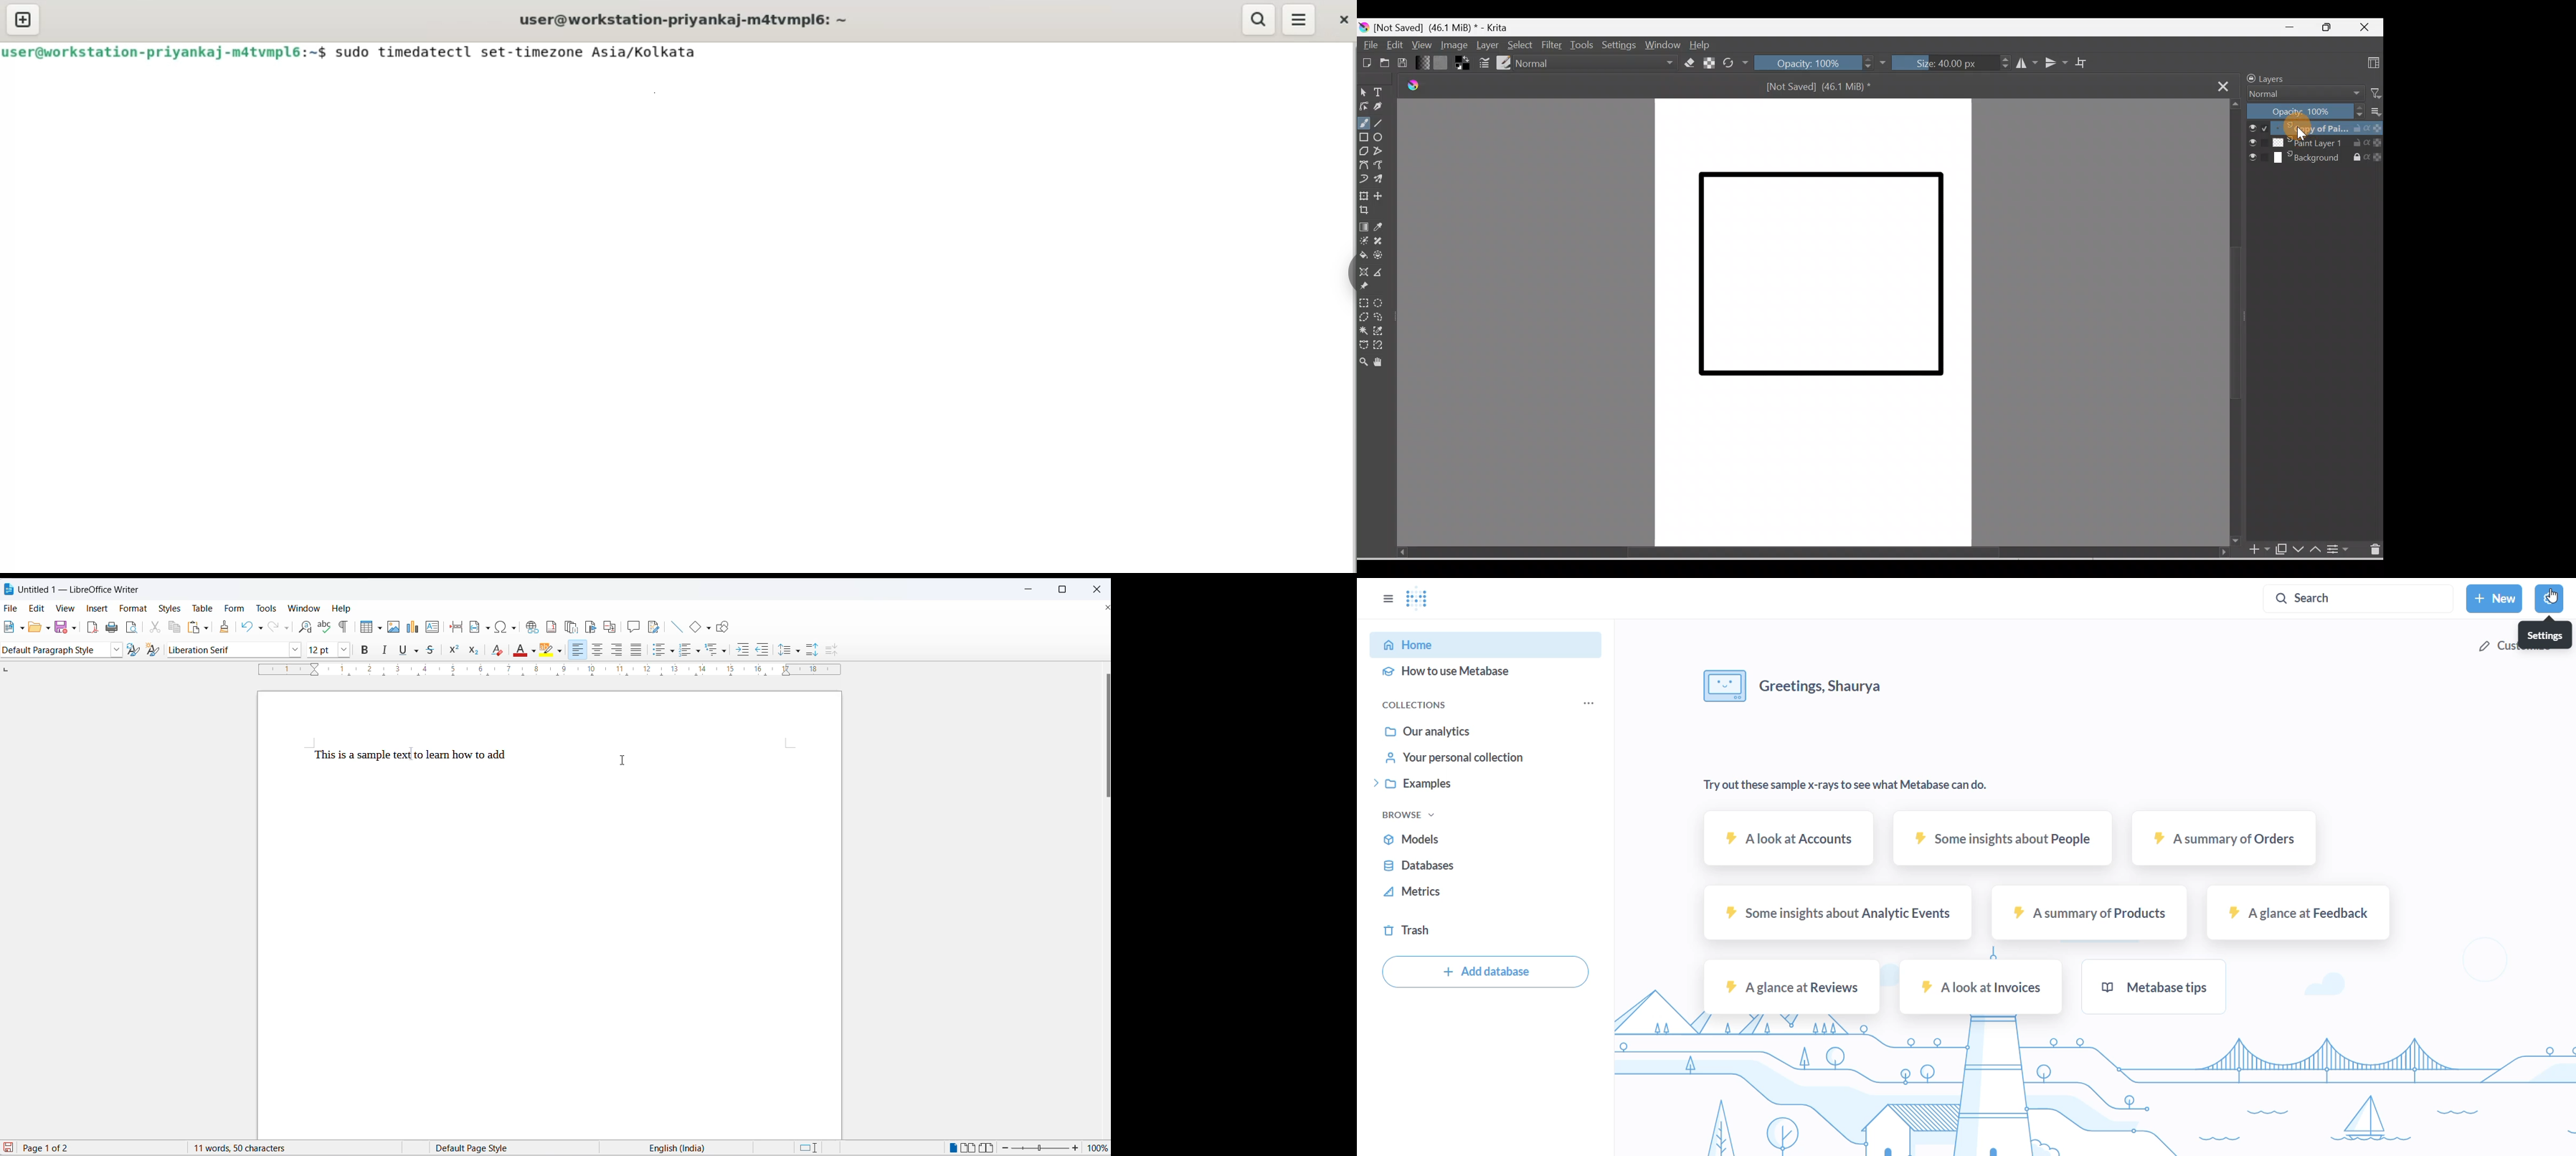  Describe the element at coordinates (1031, 587) in the screenshot. I see `minimze` at that location.